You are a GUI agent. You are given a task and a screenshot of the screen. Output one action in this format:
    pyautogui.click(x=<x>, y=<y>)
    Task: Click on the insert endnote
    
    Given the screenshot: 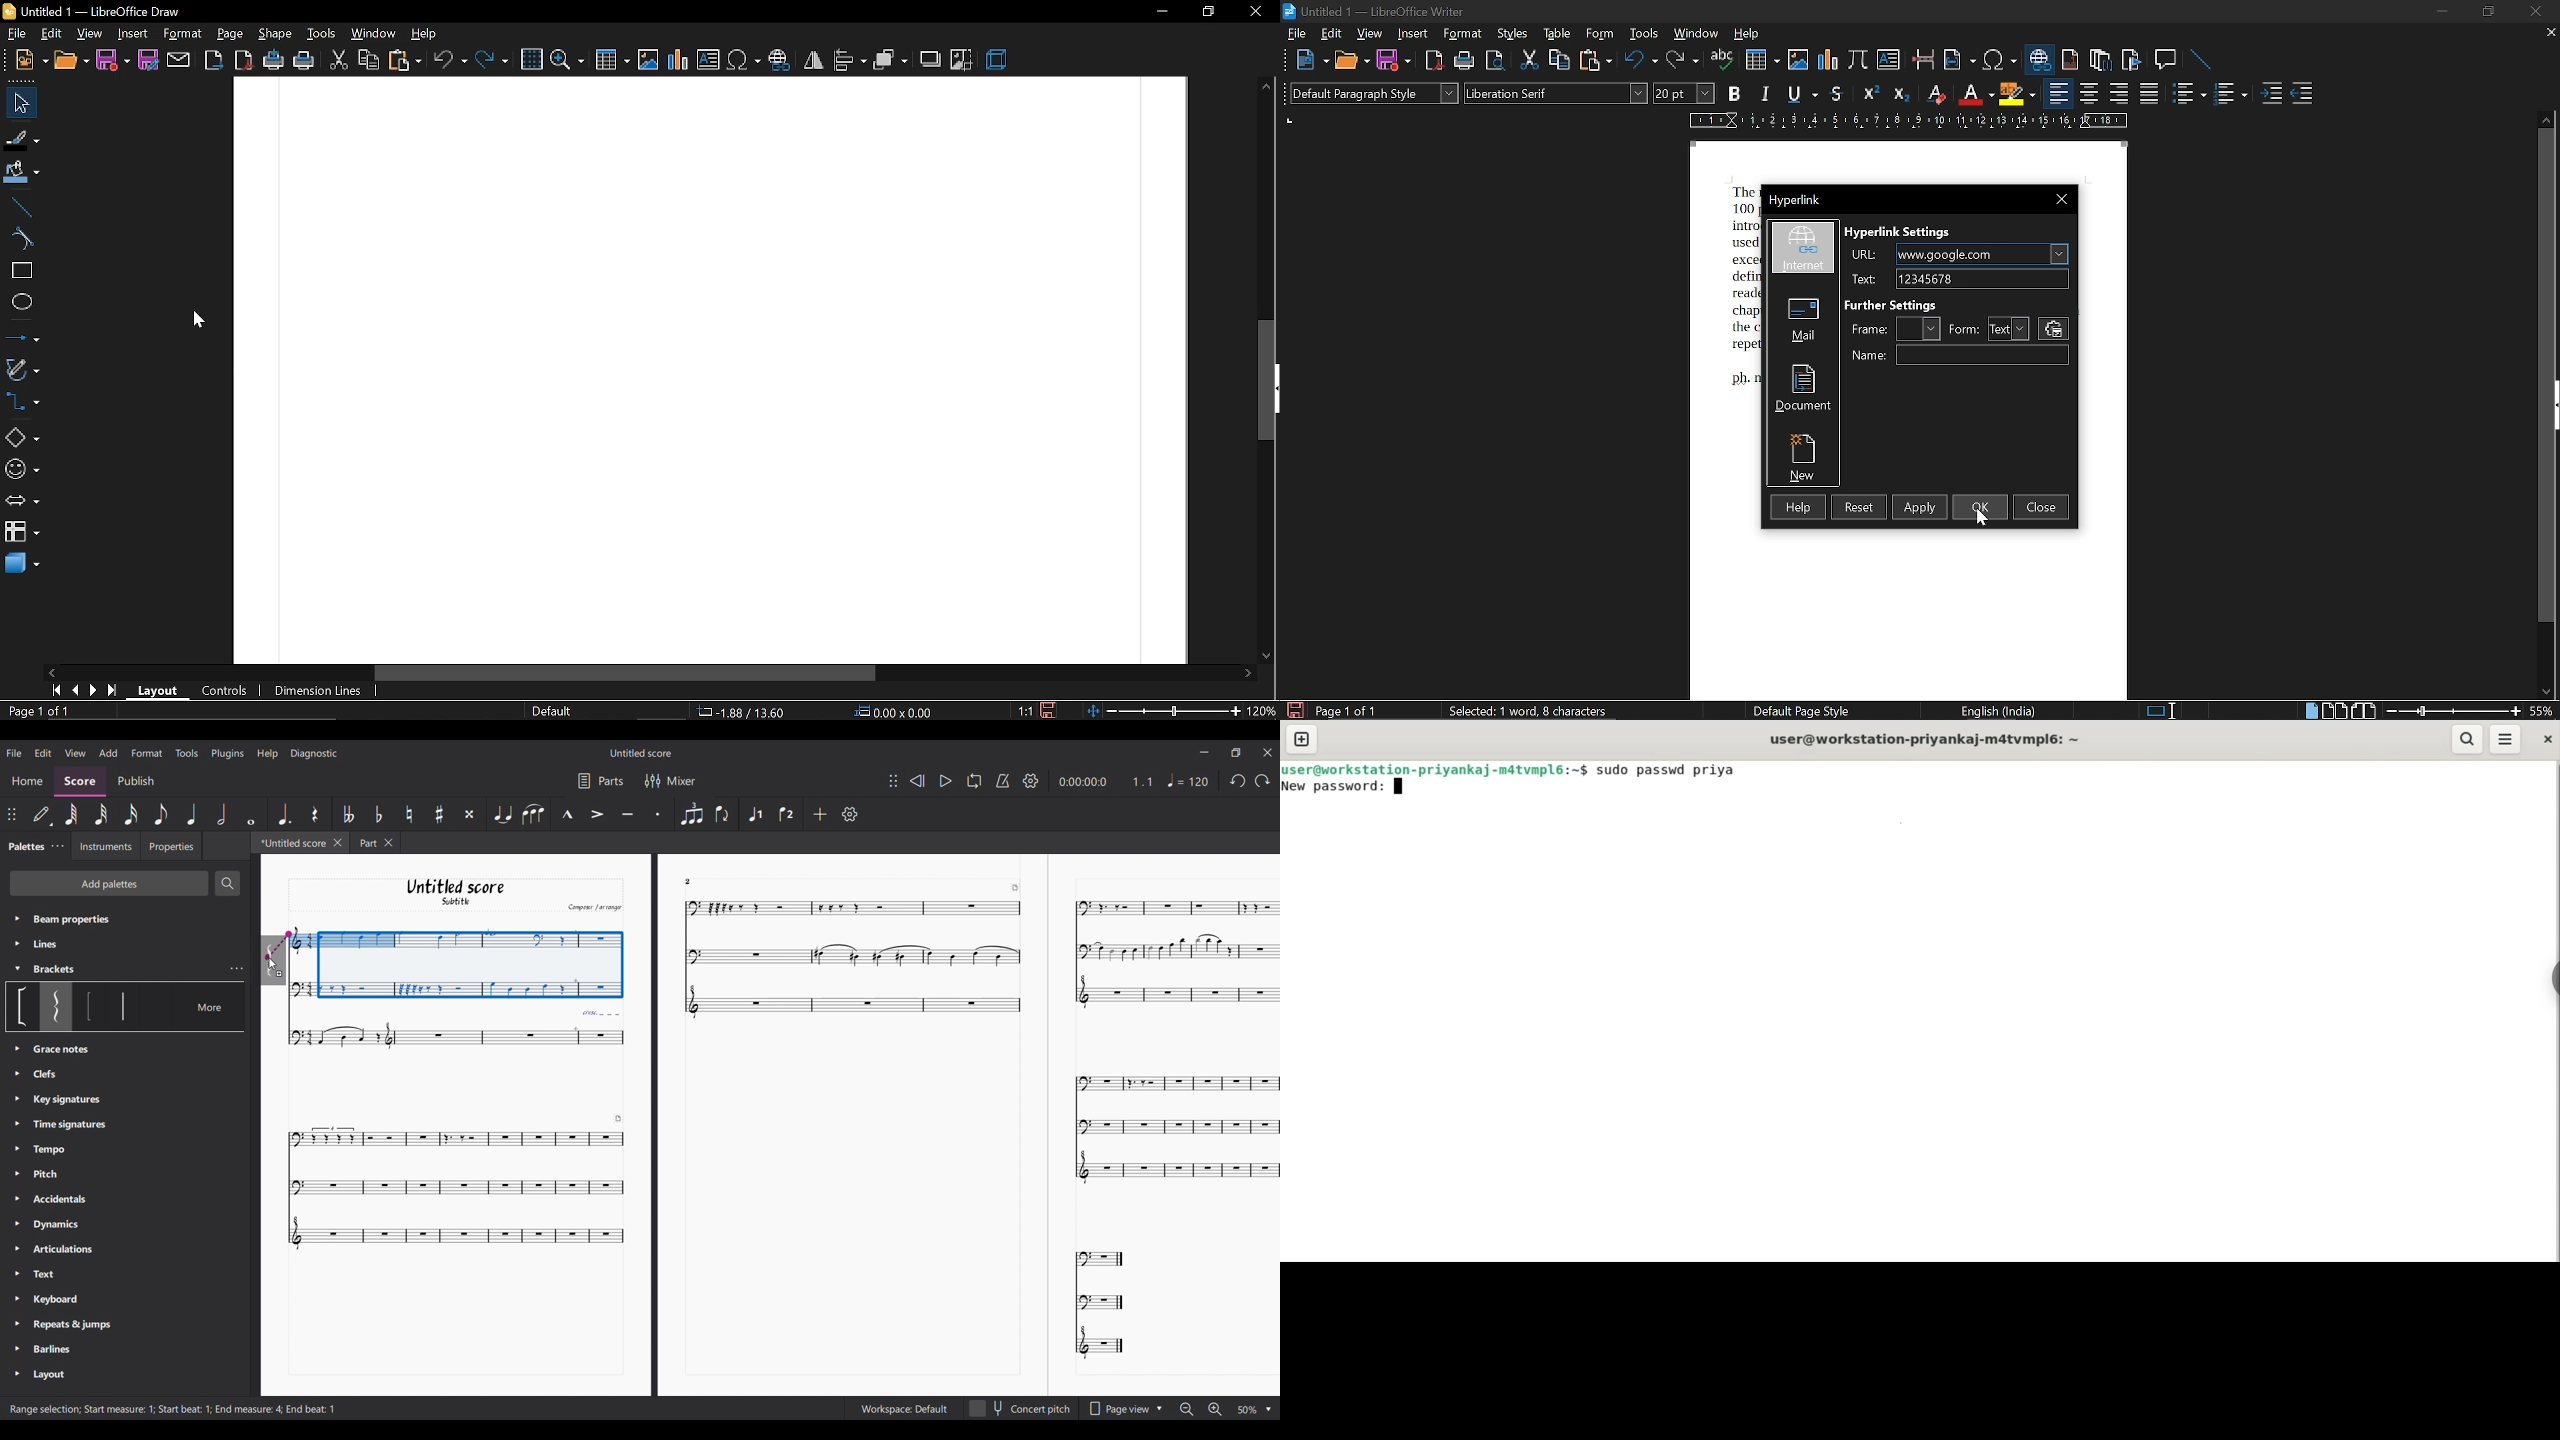 What is the action you would take?
    pyautogui.click(x=2102, y=59)
    